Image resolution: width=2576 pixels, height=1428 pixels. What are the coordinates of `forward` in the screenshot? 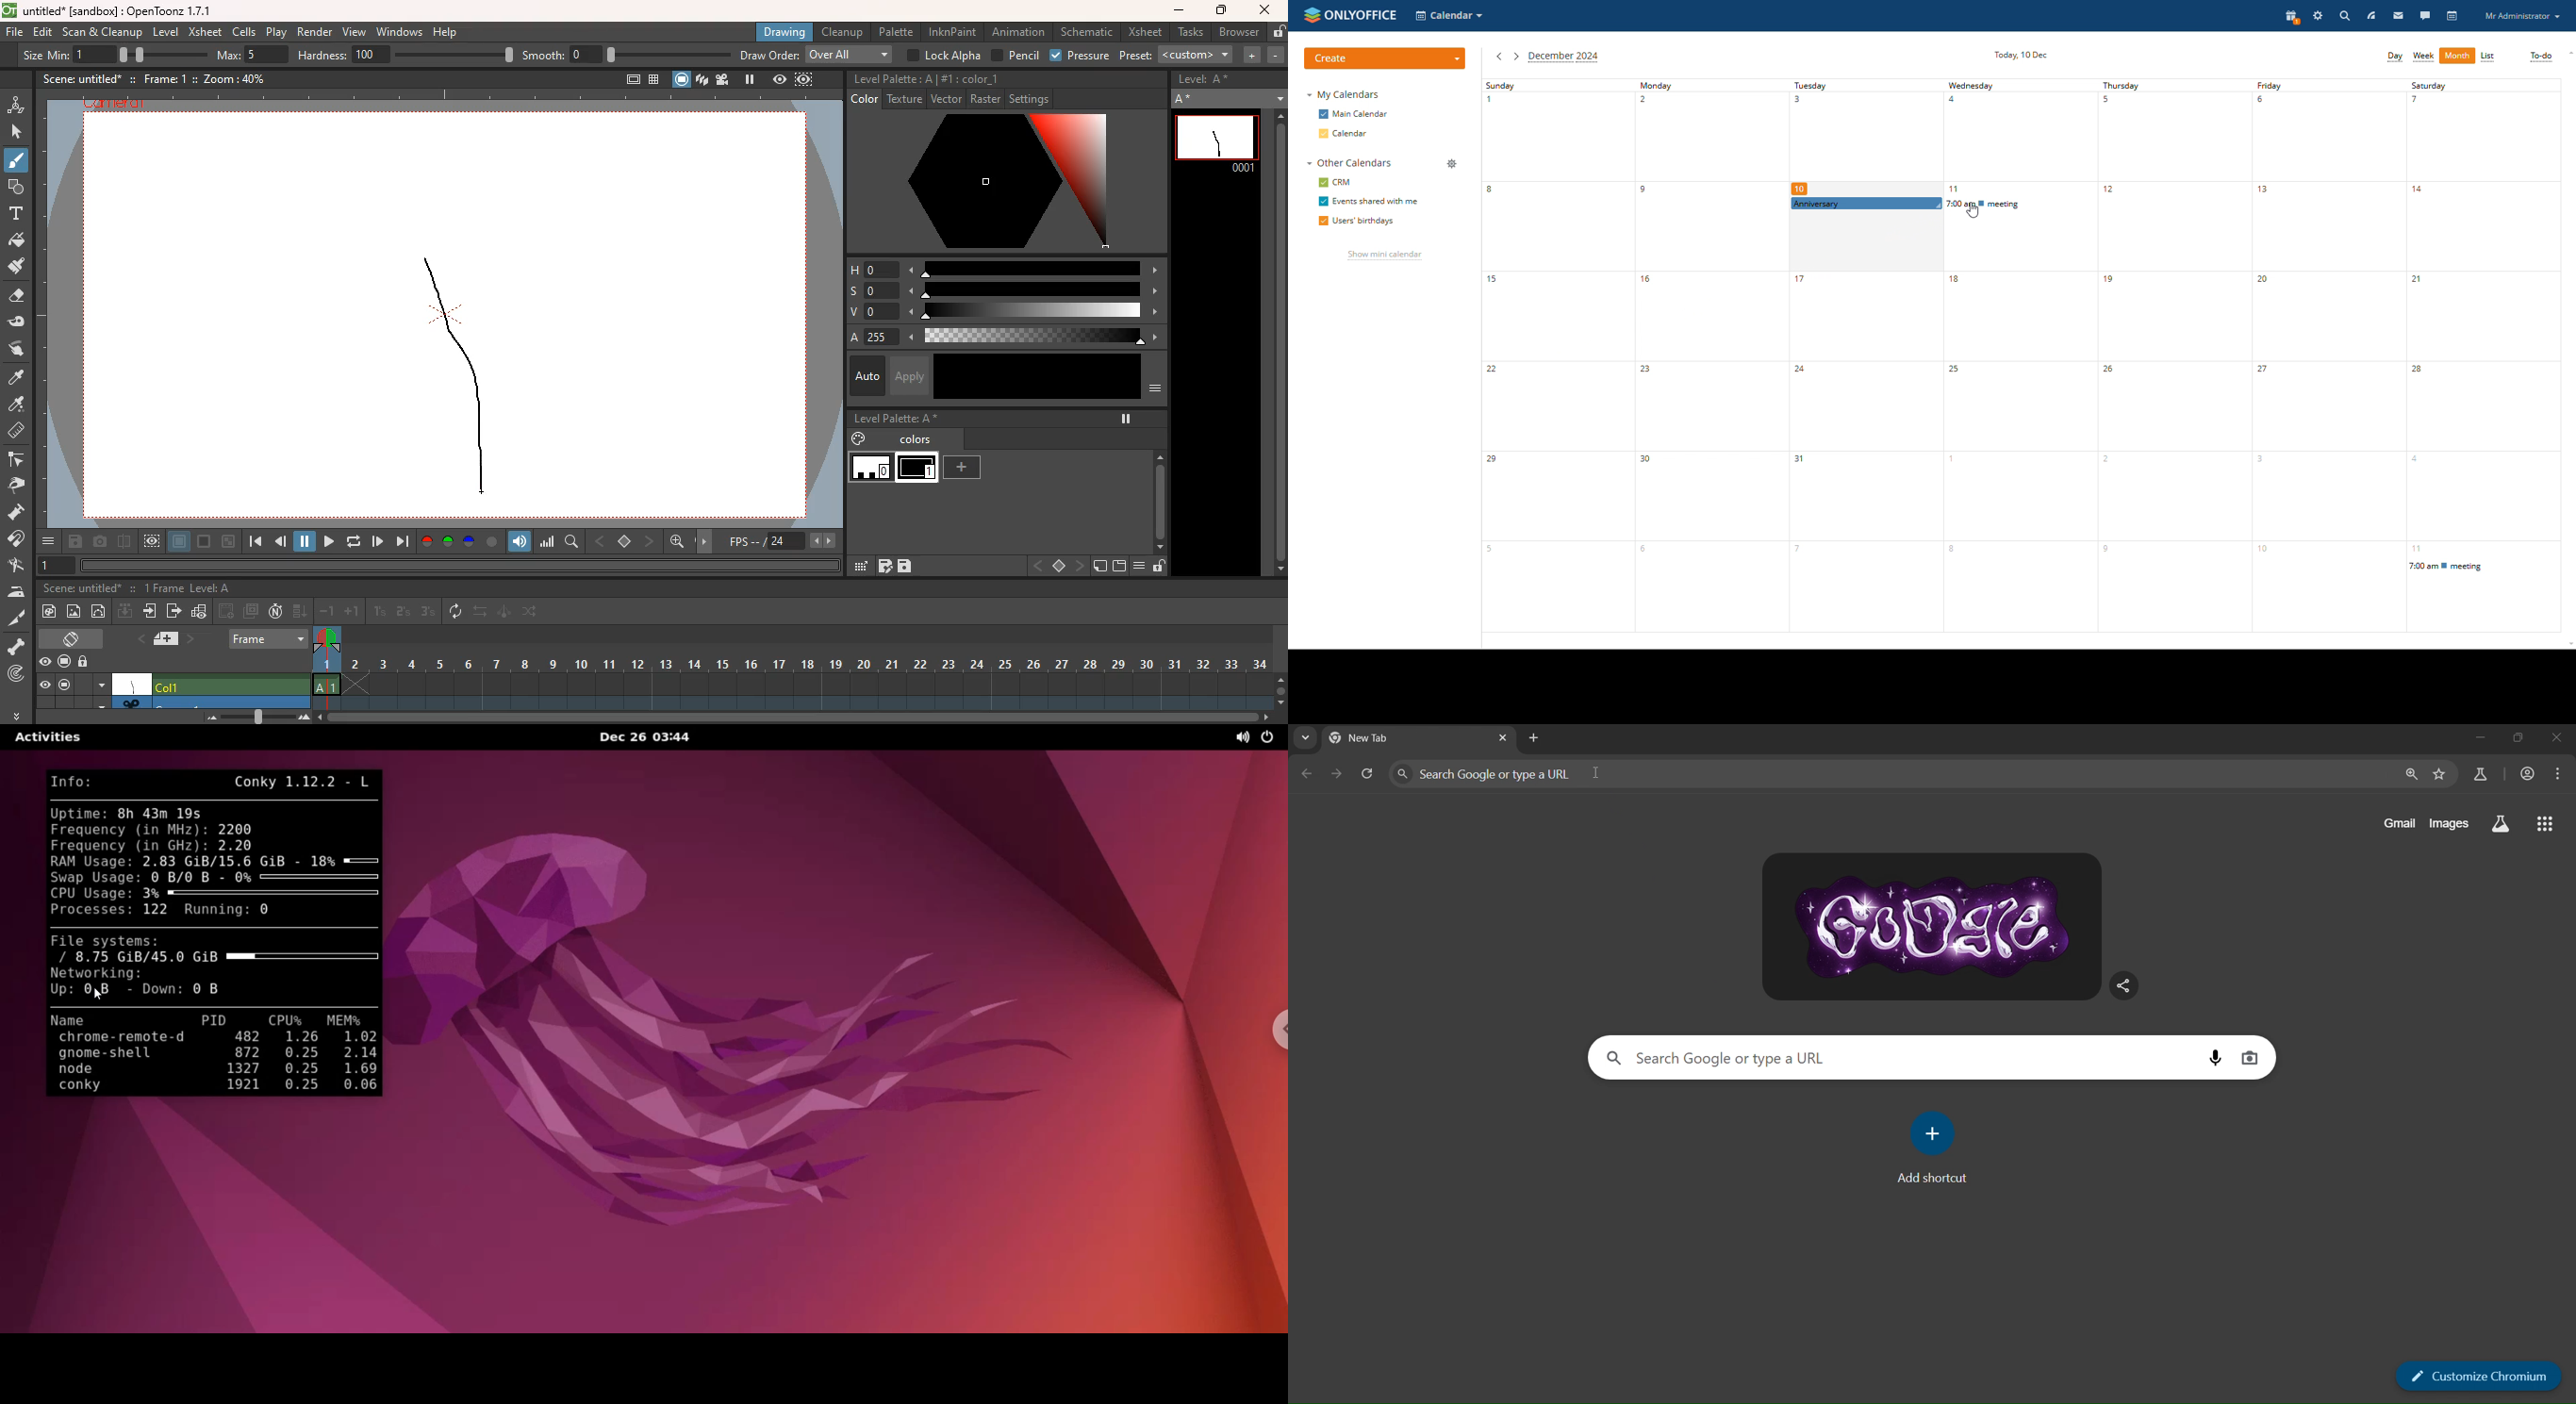 It's located at (326, 541).